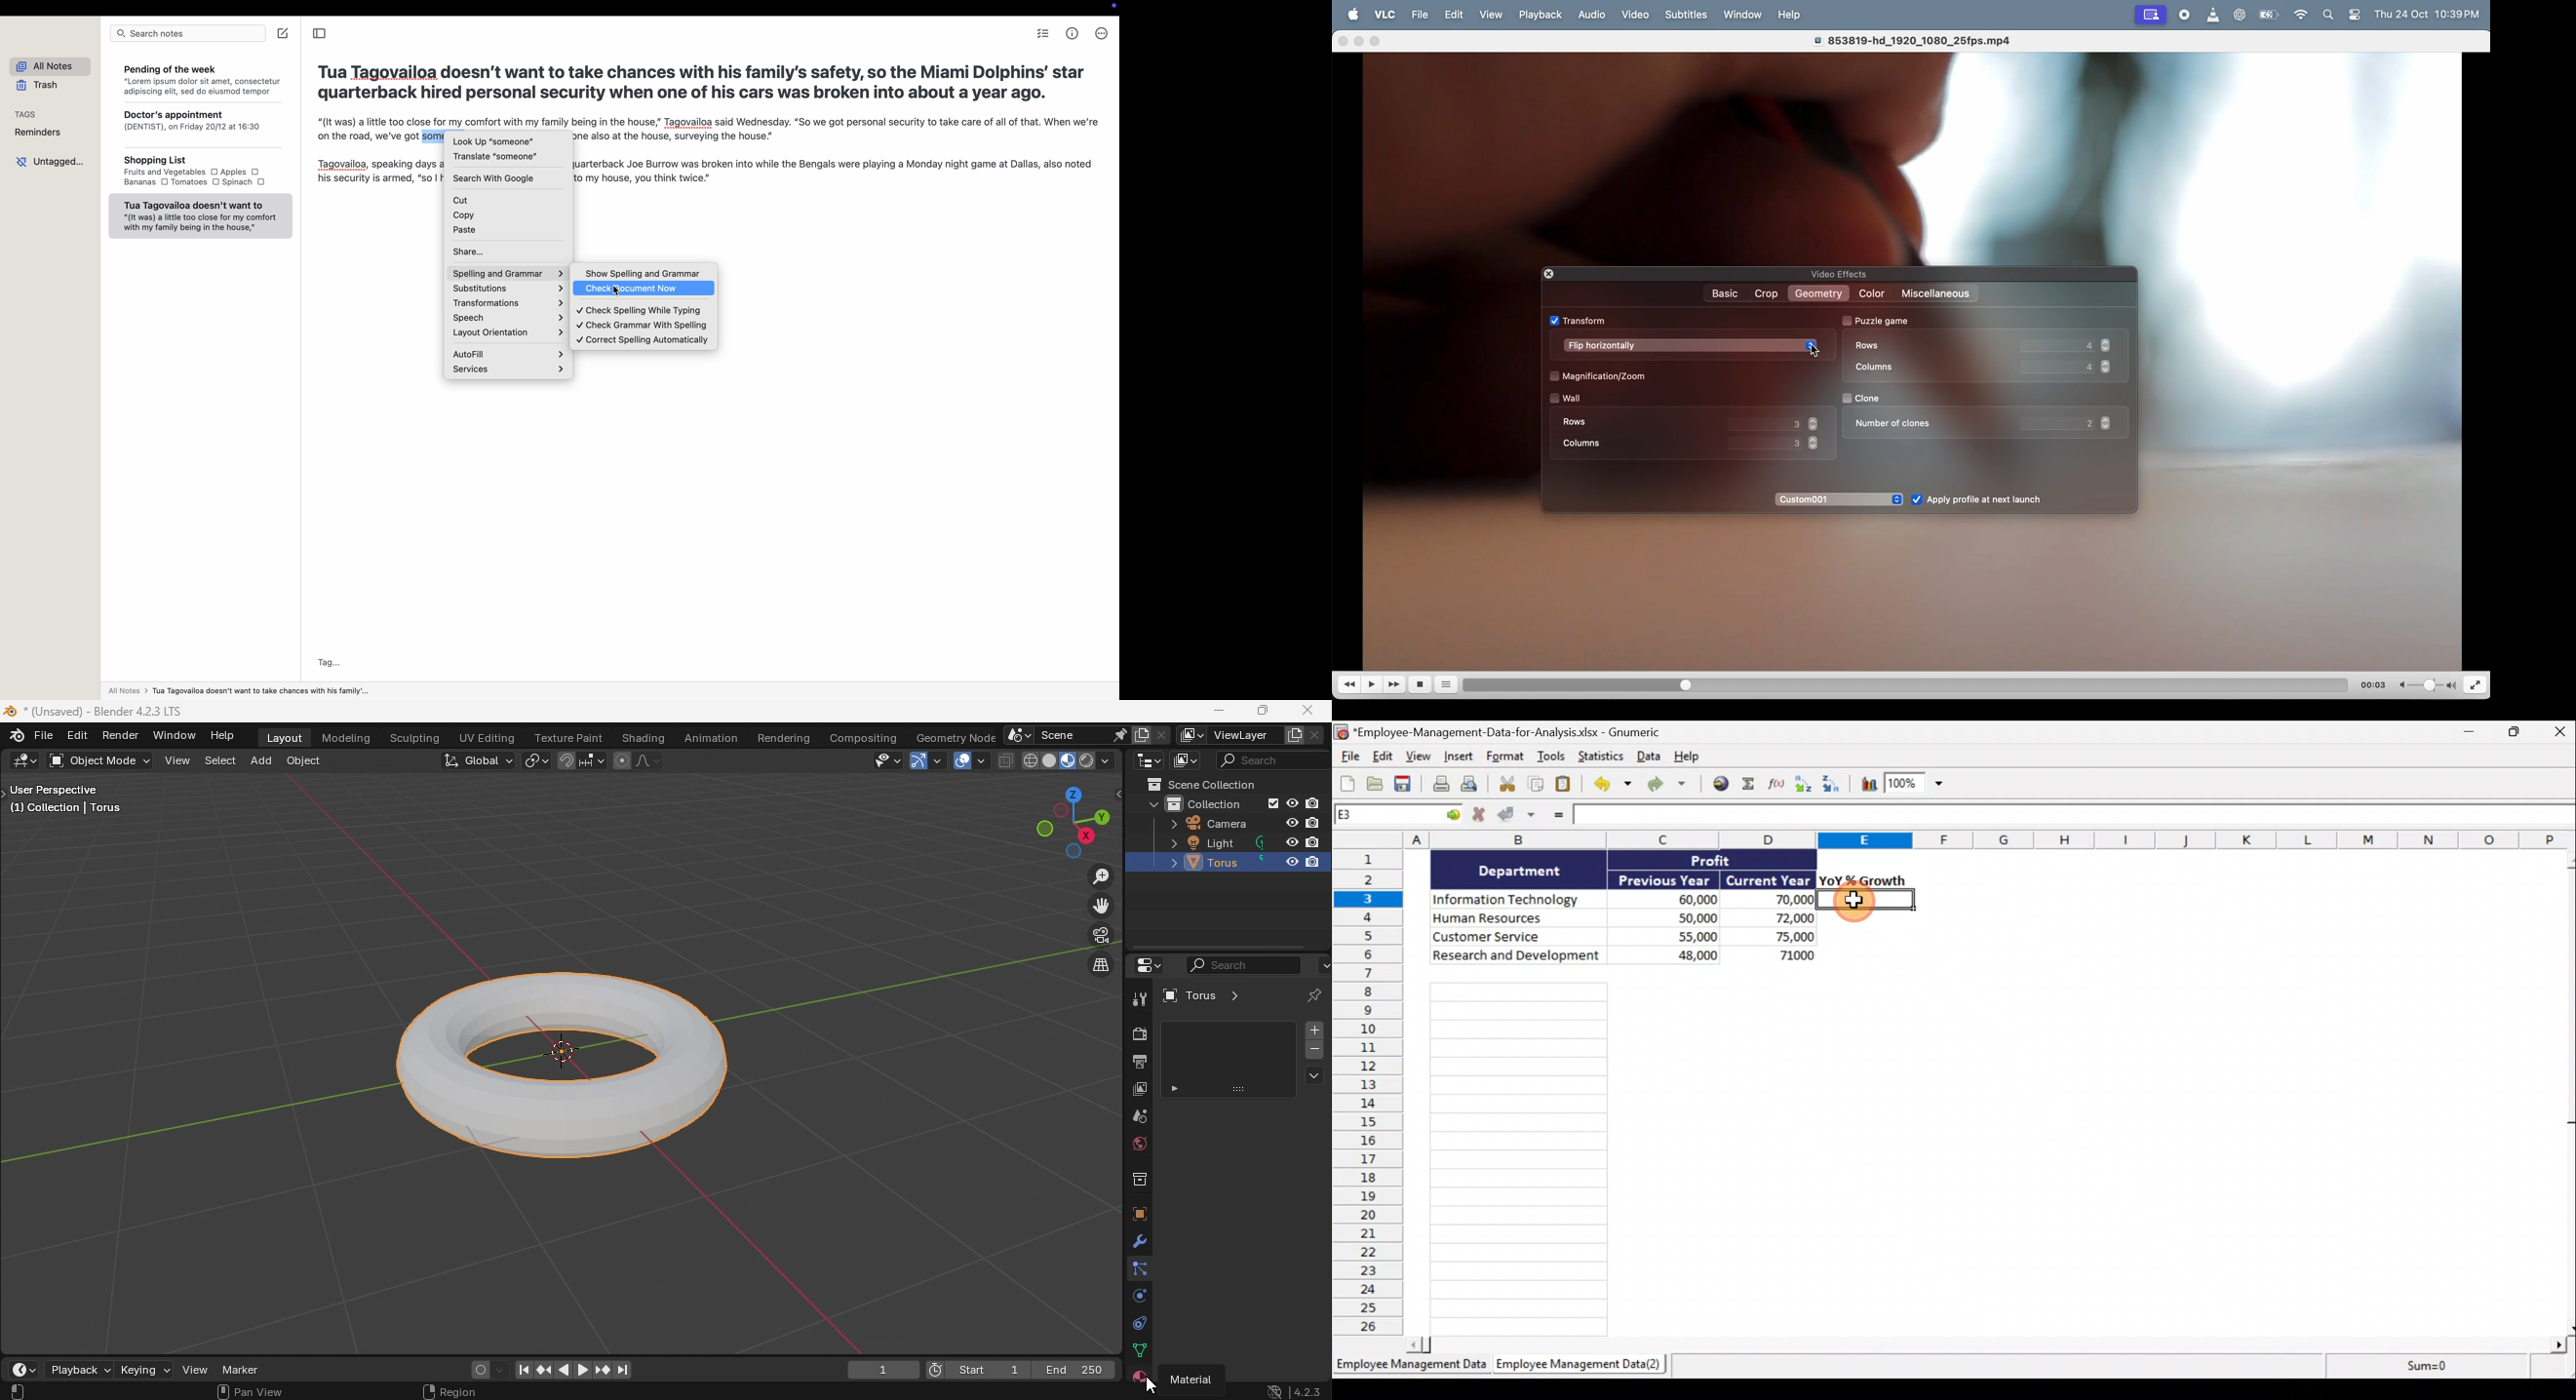  What do you see at coordinates (435, 135) in the screenshot?
I see `someone` at bounding box center [435, 135].